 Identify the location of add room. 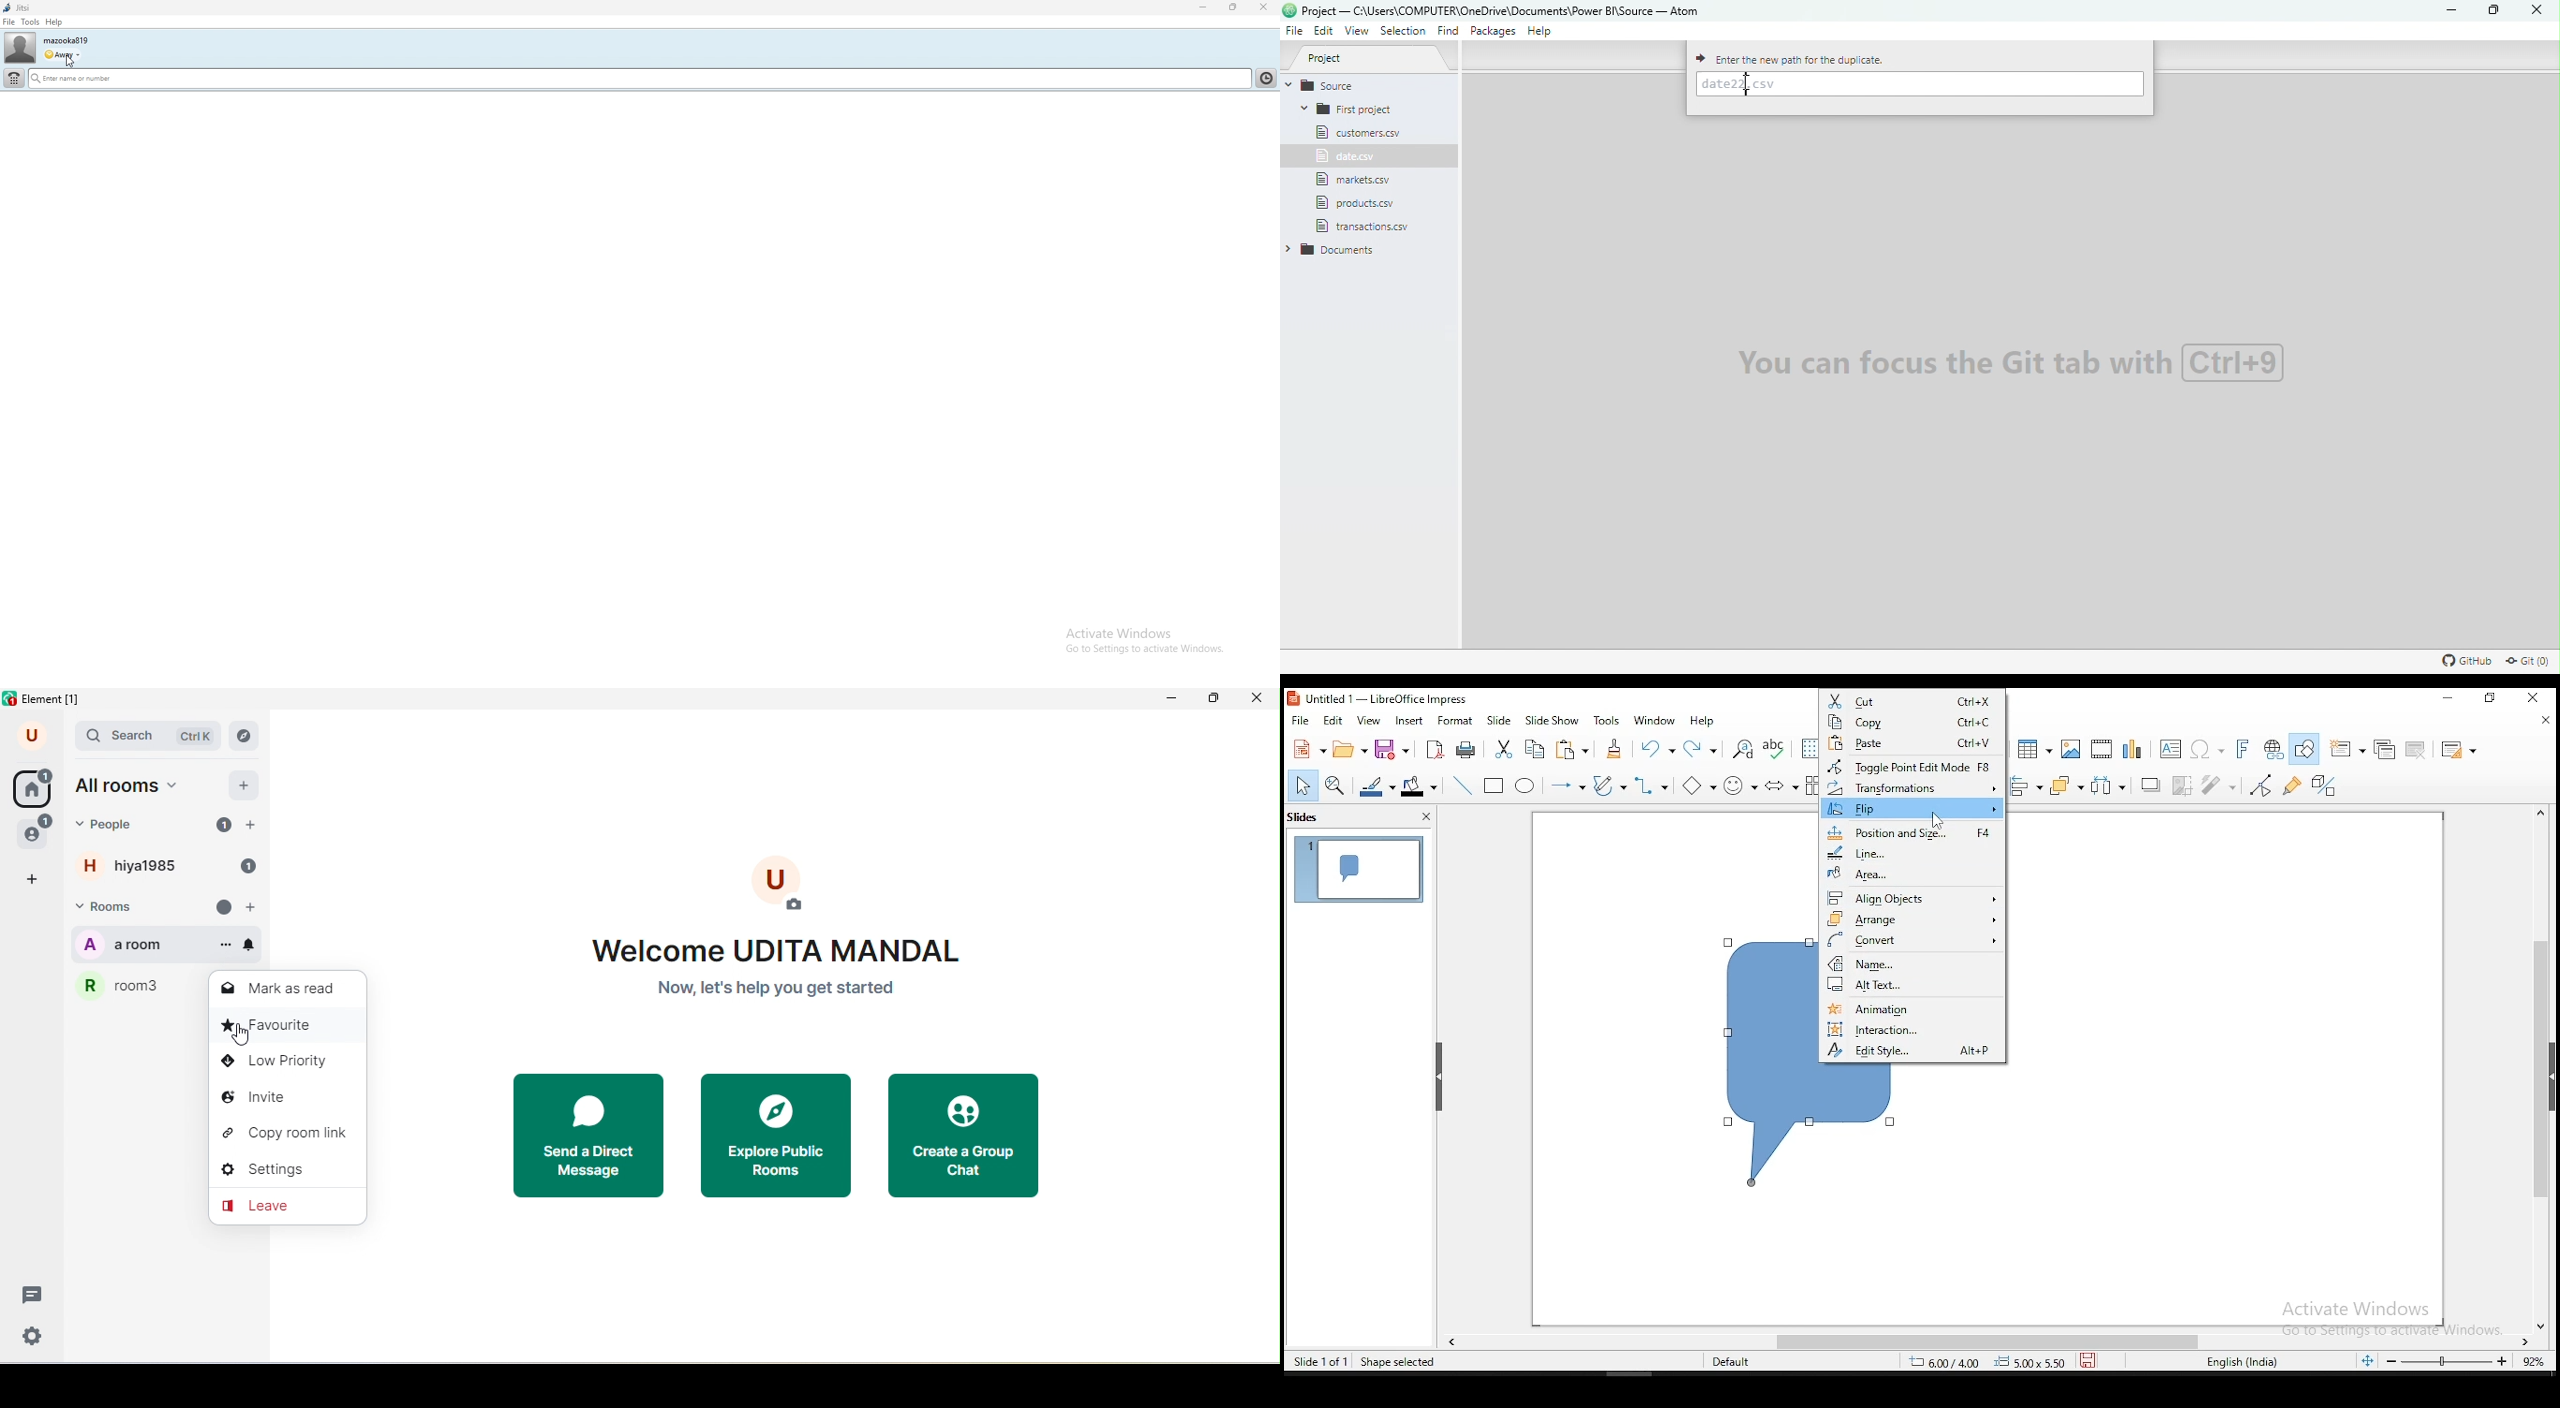
(254, 908).